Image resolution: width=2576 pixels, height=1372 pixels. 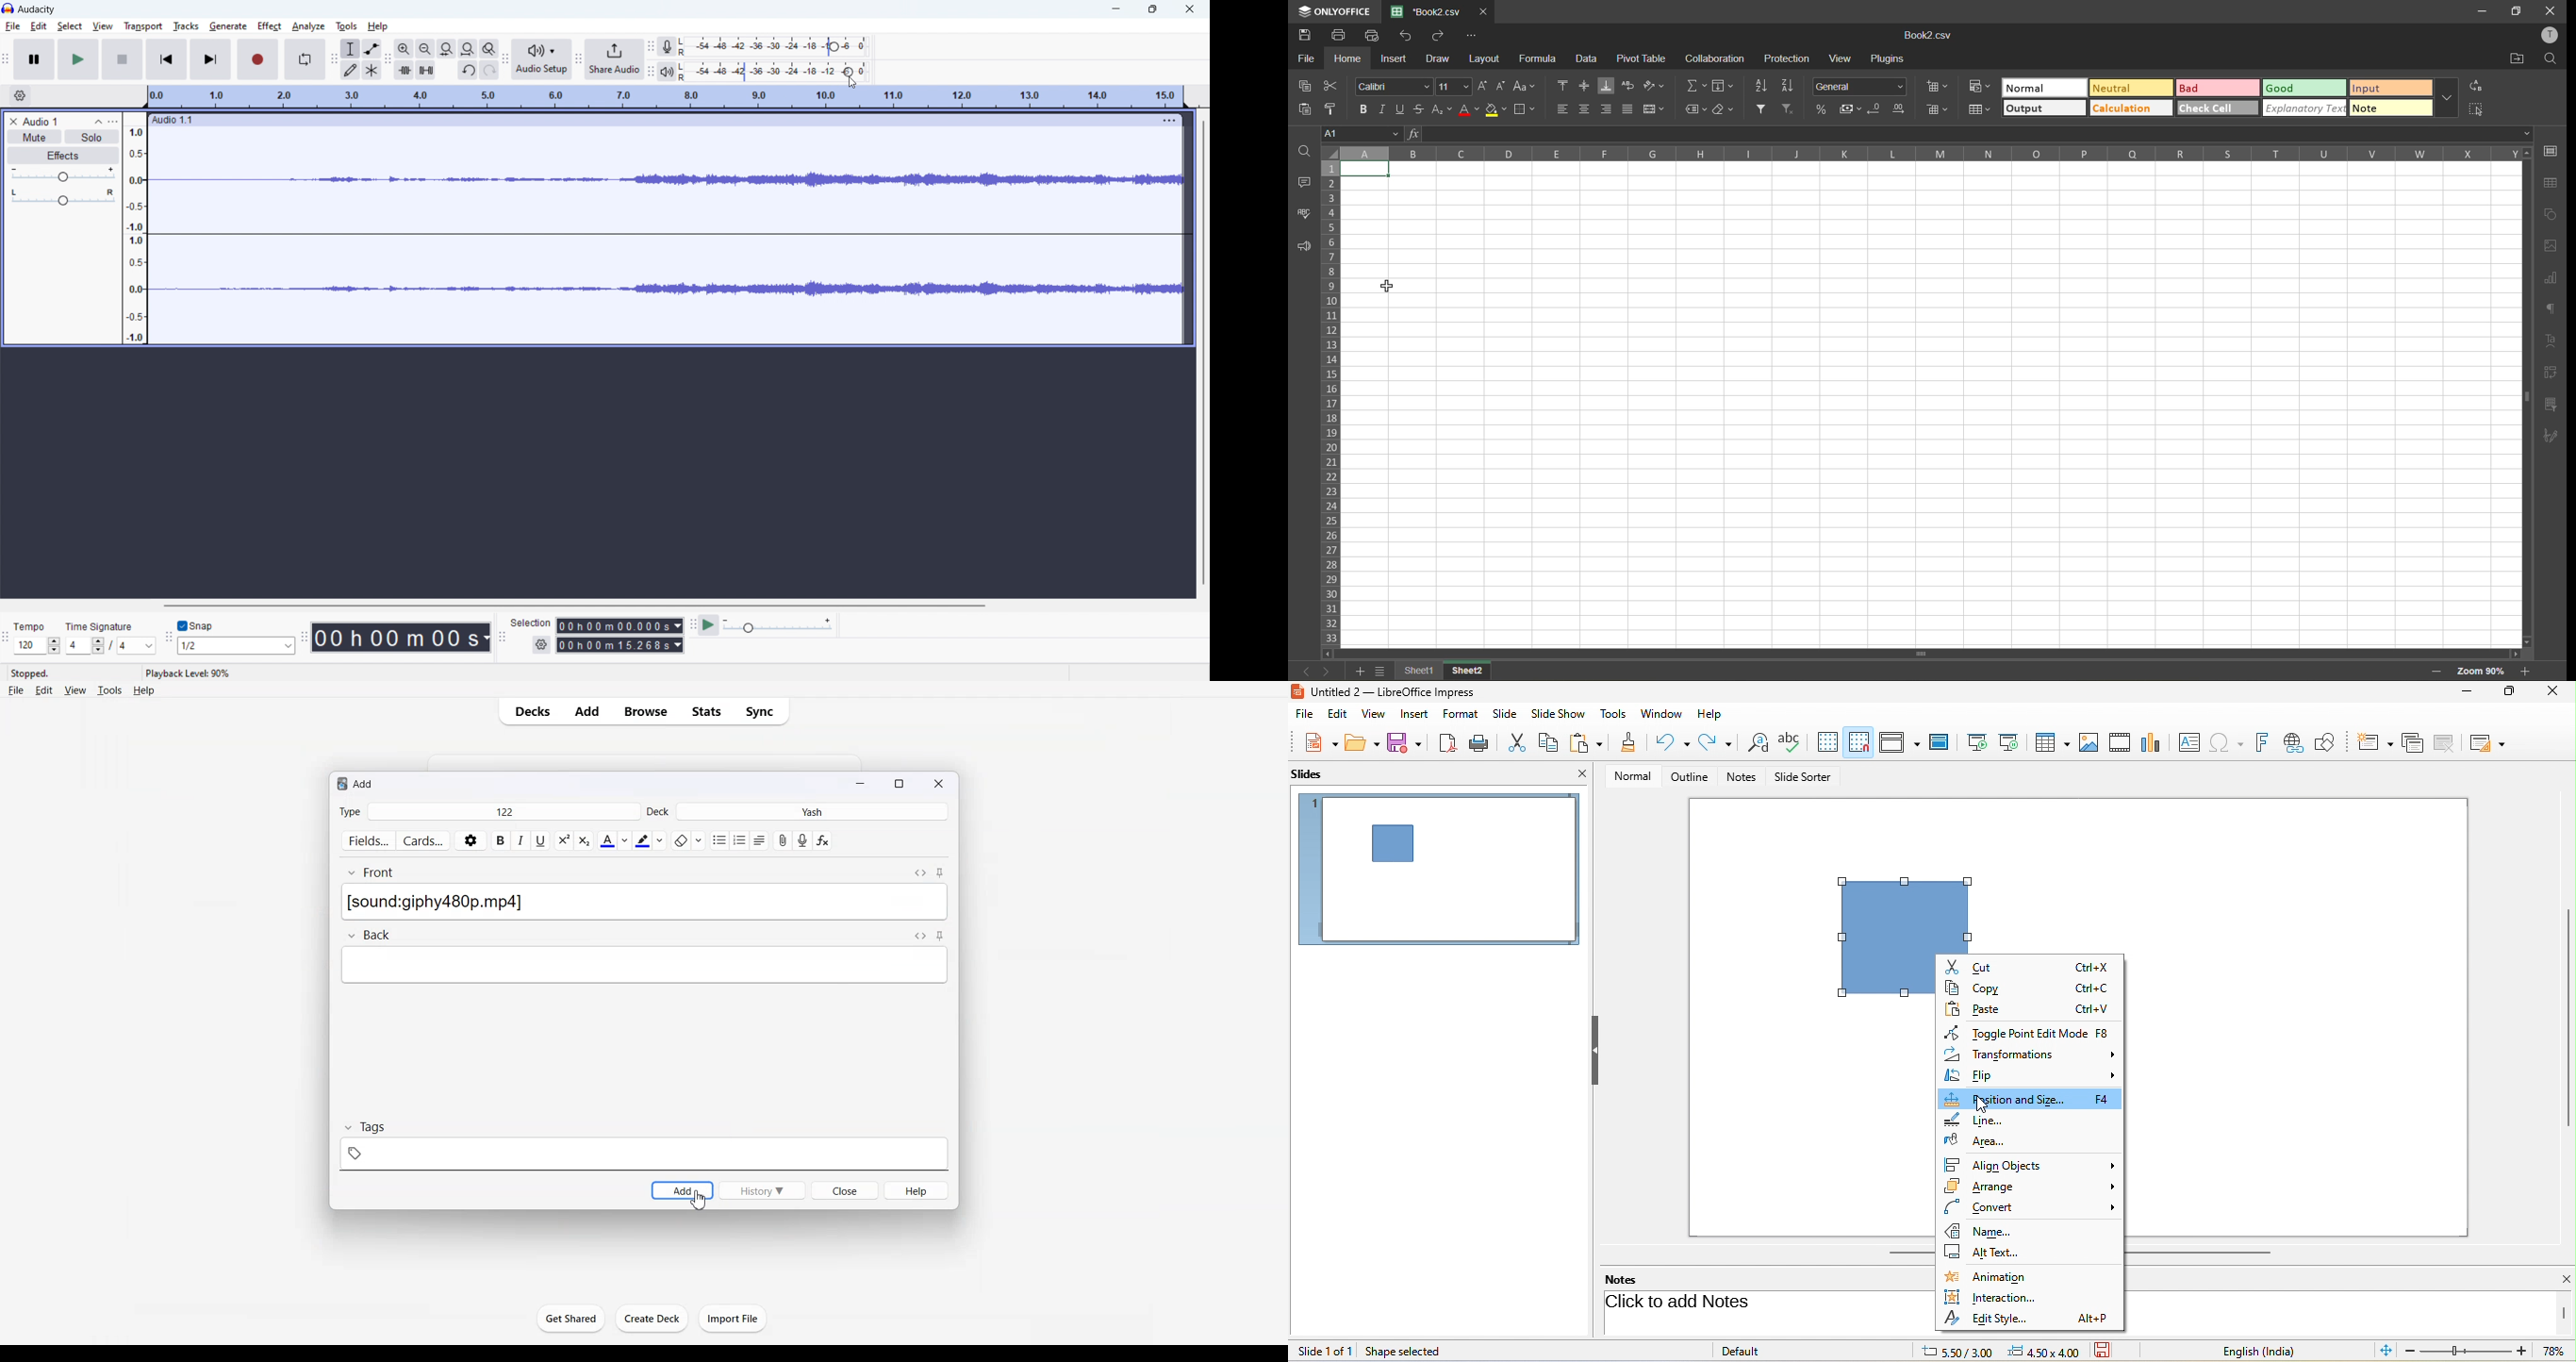 I want to click on tools toolbar, so click(x=333, y=58).